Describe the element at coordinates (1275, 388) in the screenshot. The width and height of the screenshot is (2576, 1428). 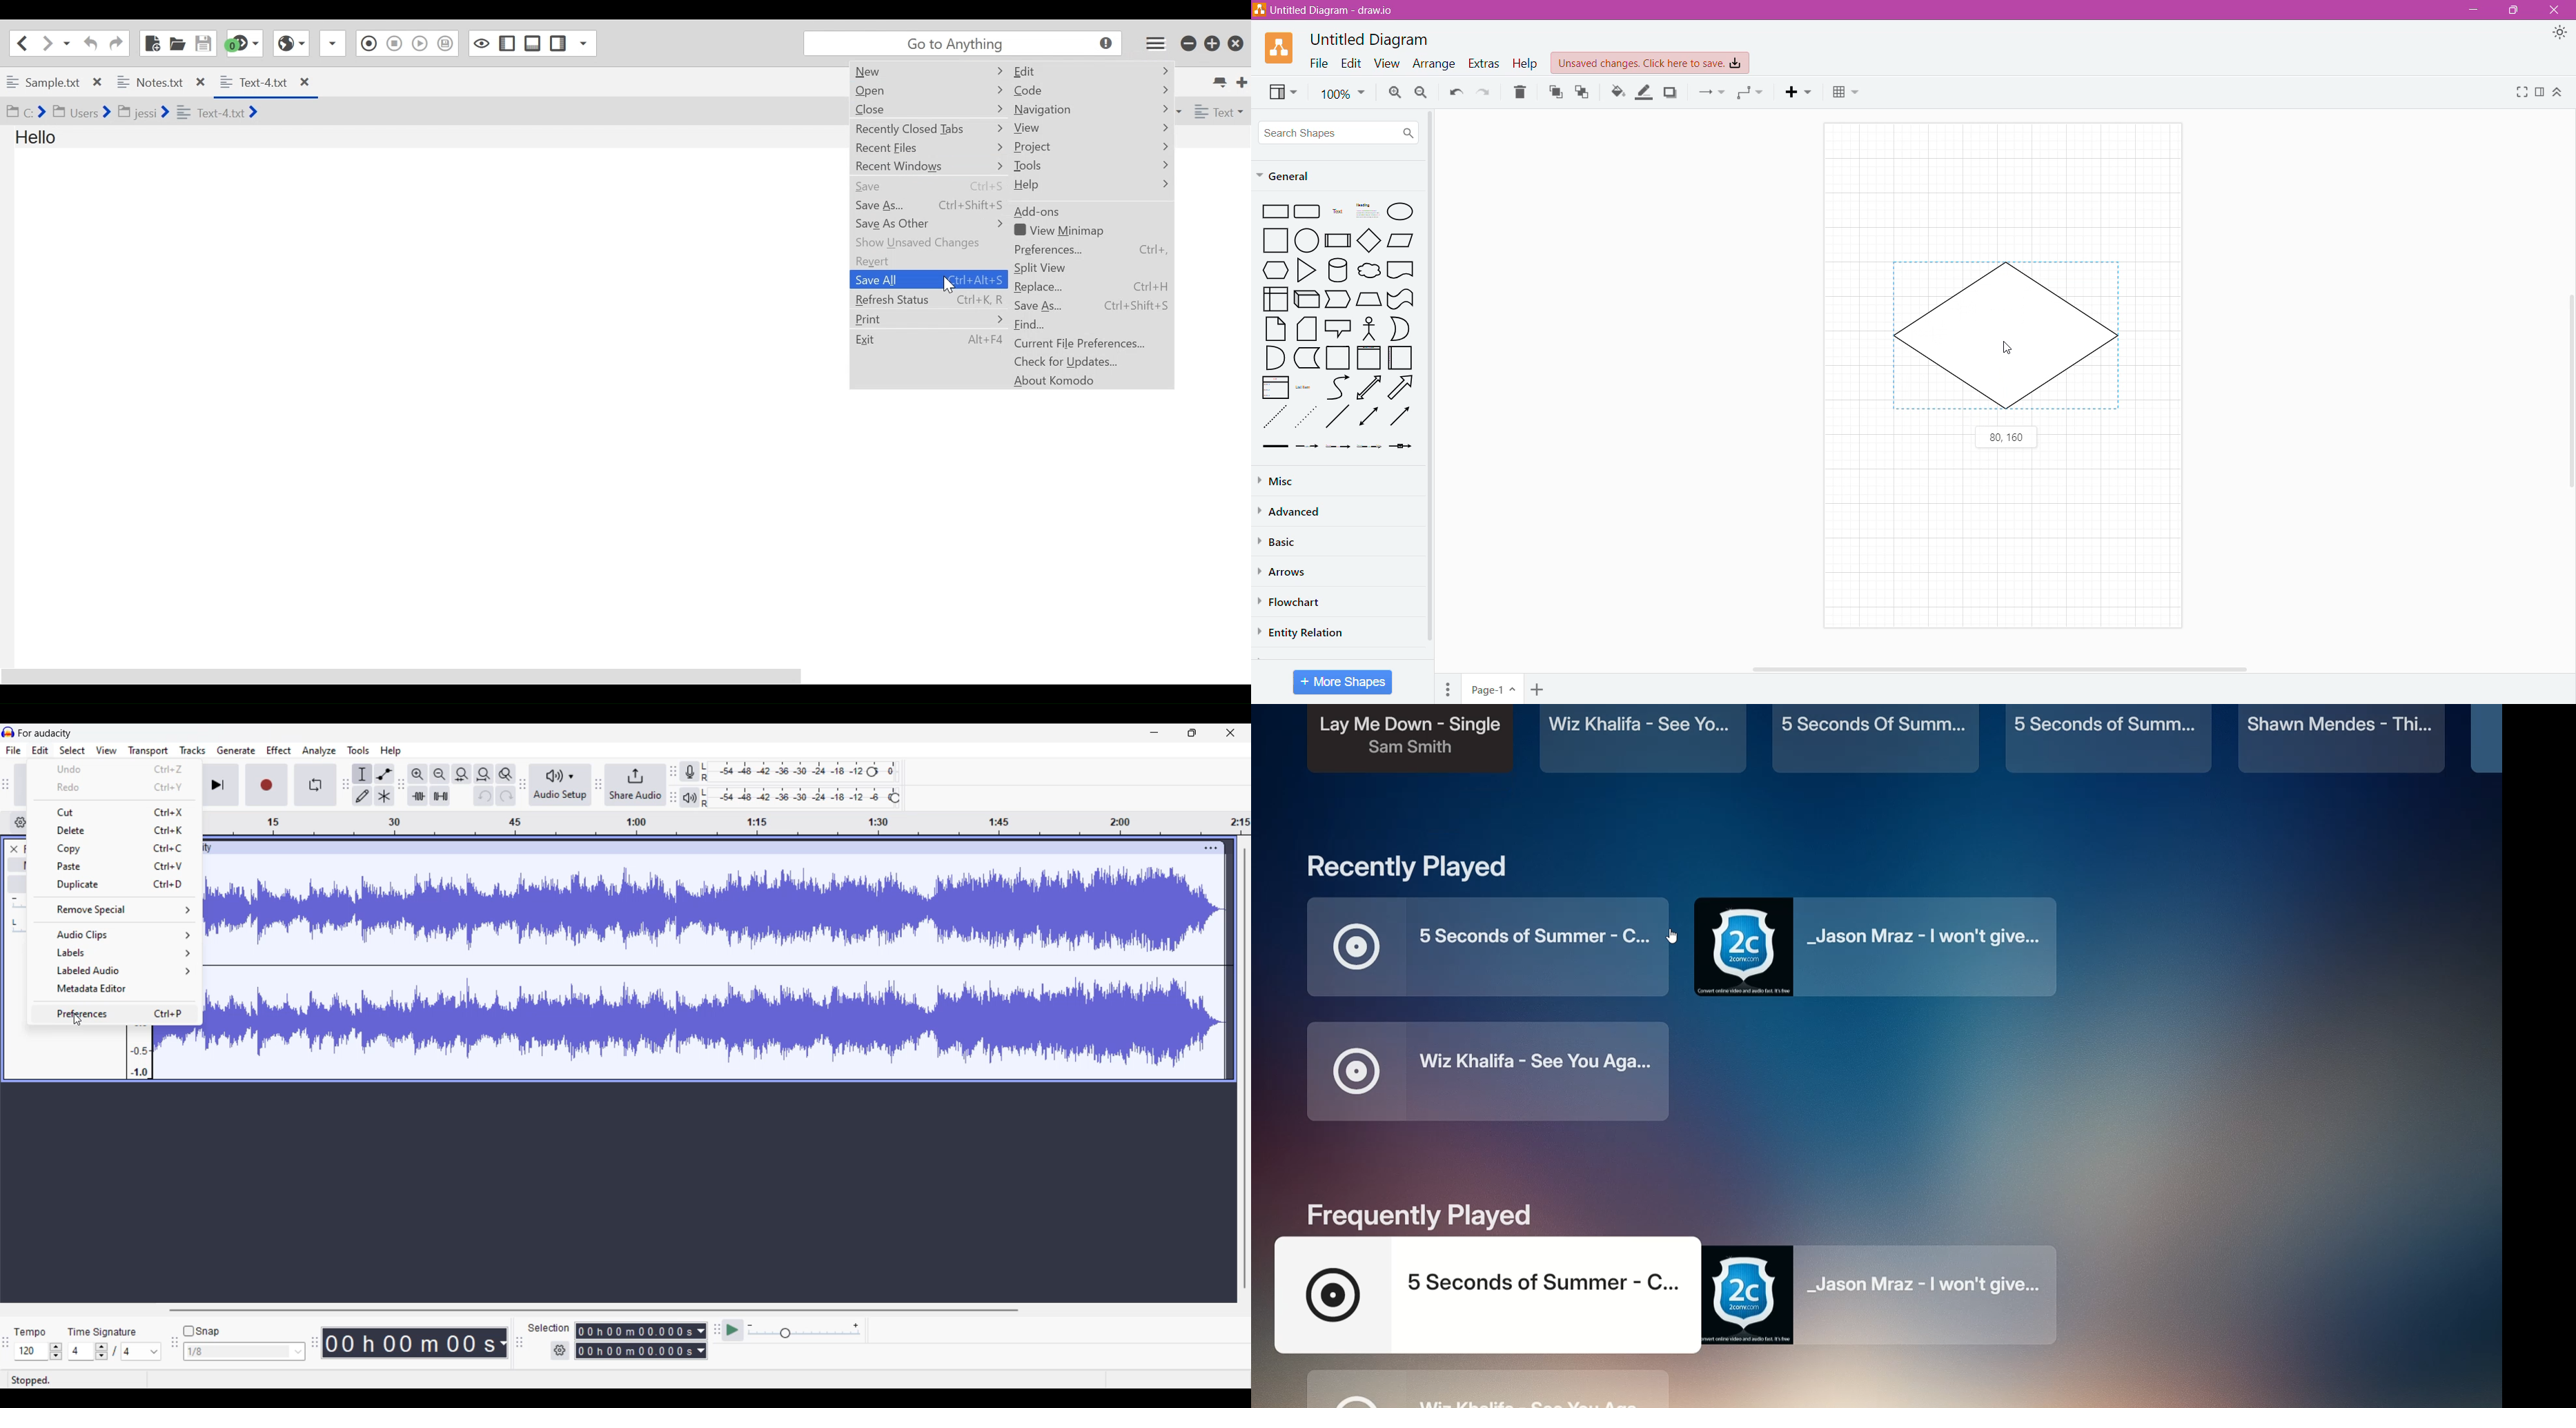
I see `Item List` at that location.